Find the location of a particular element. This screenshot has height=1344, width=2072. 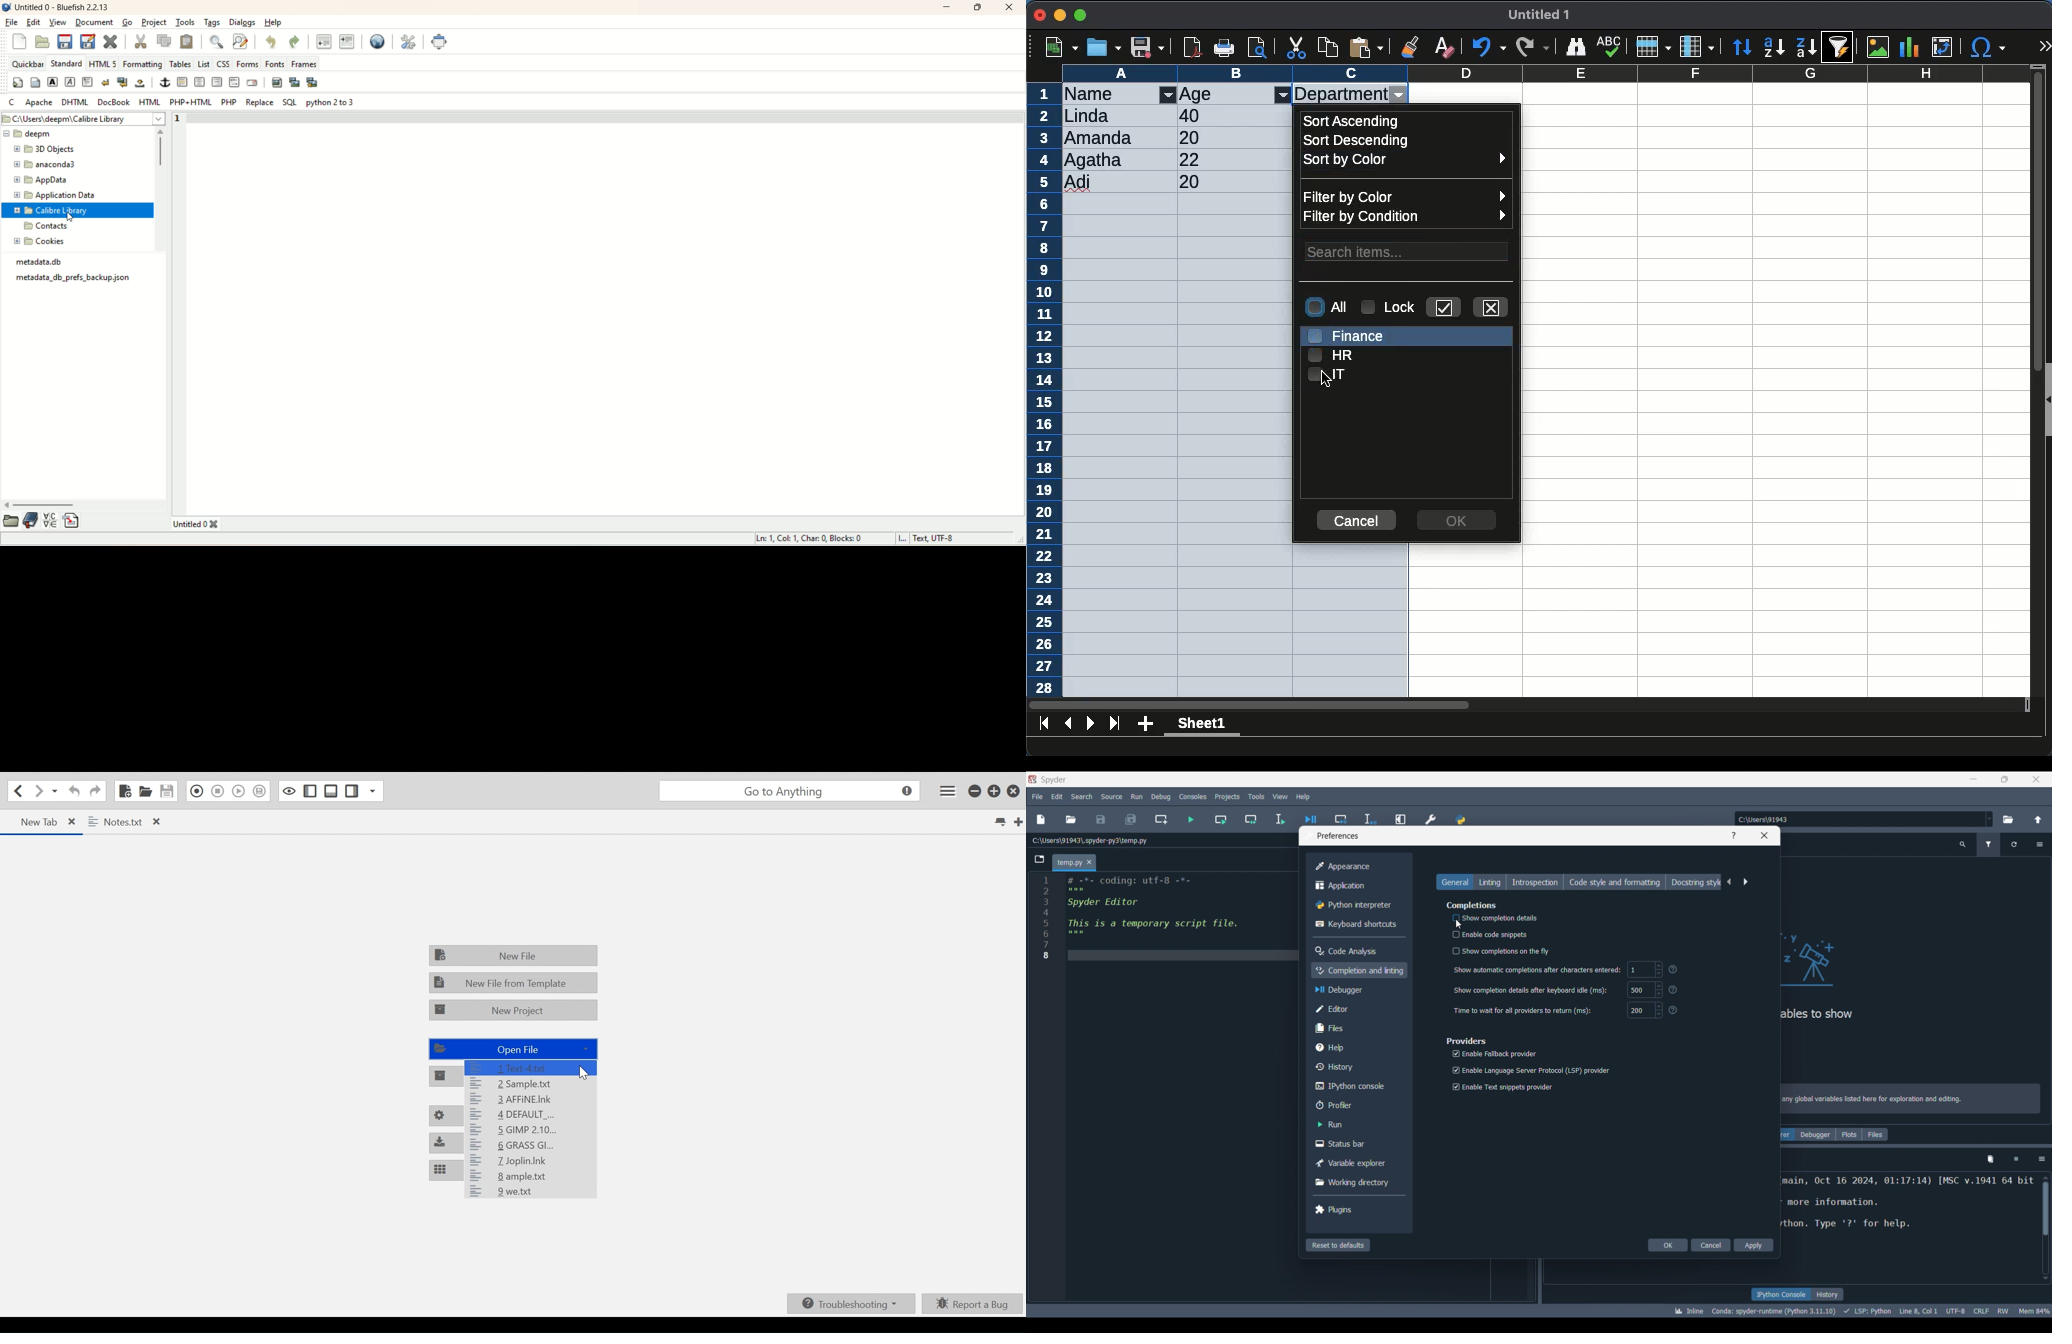

previous sheet is located at coordinates (1070, 722).